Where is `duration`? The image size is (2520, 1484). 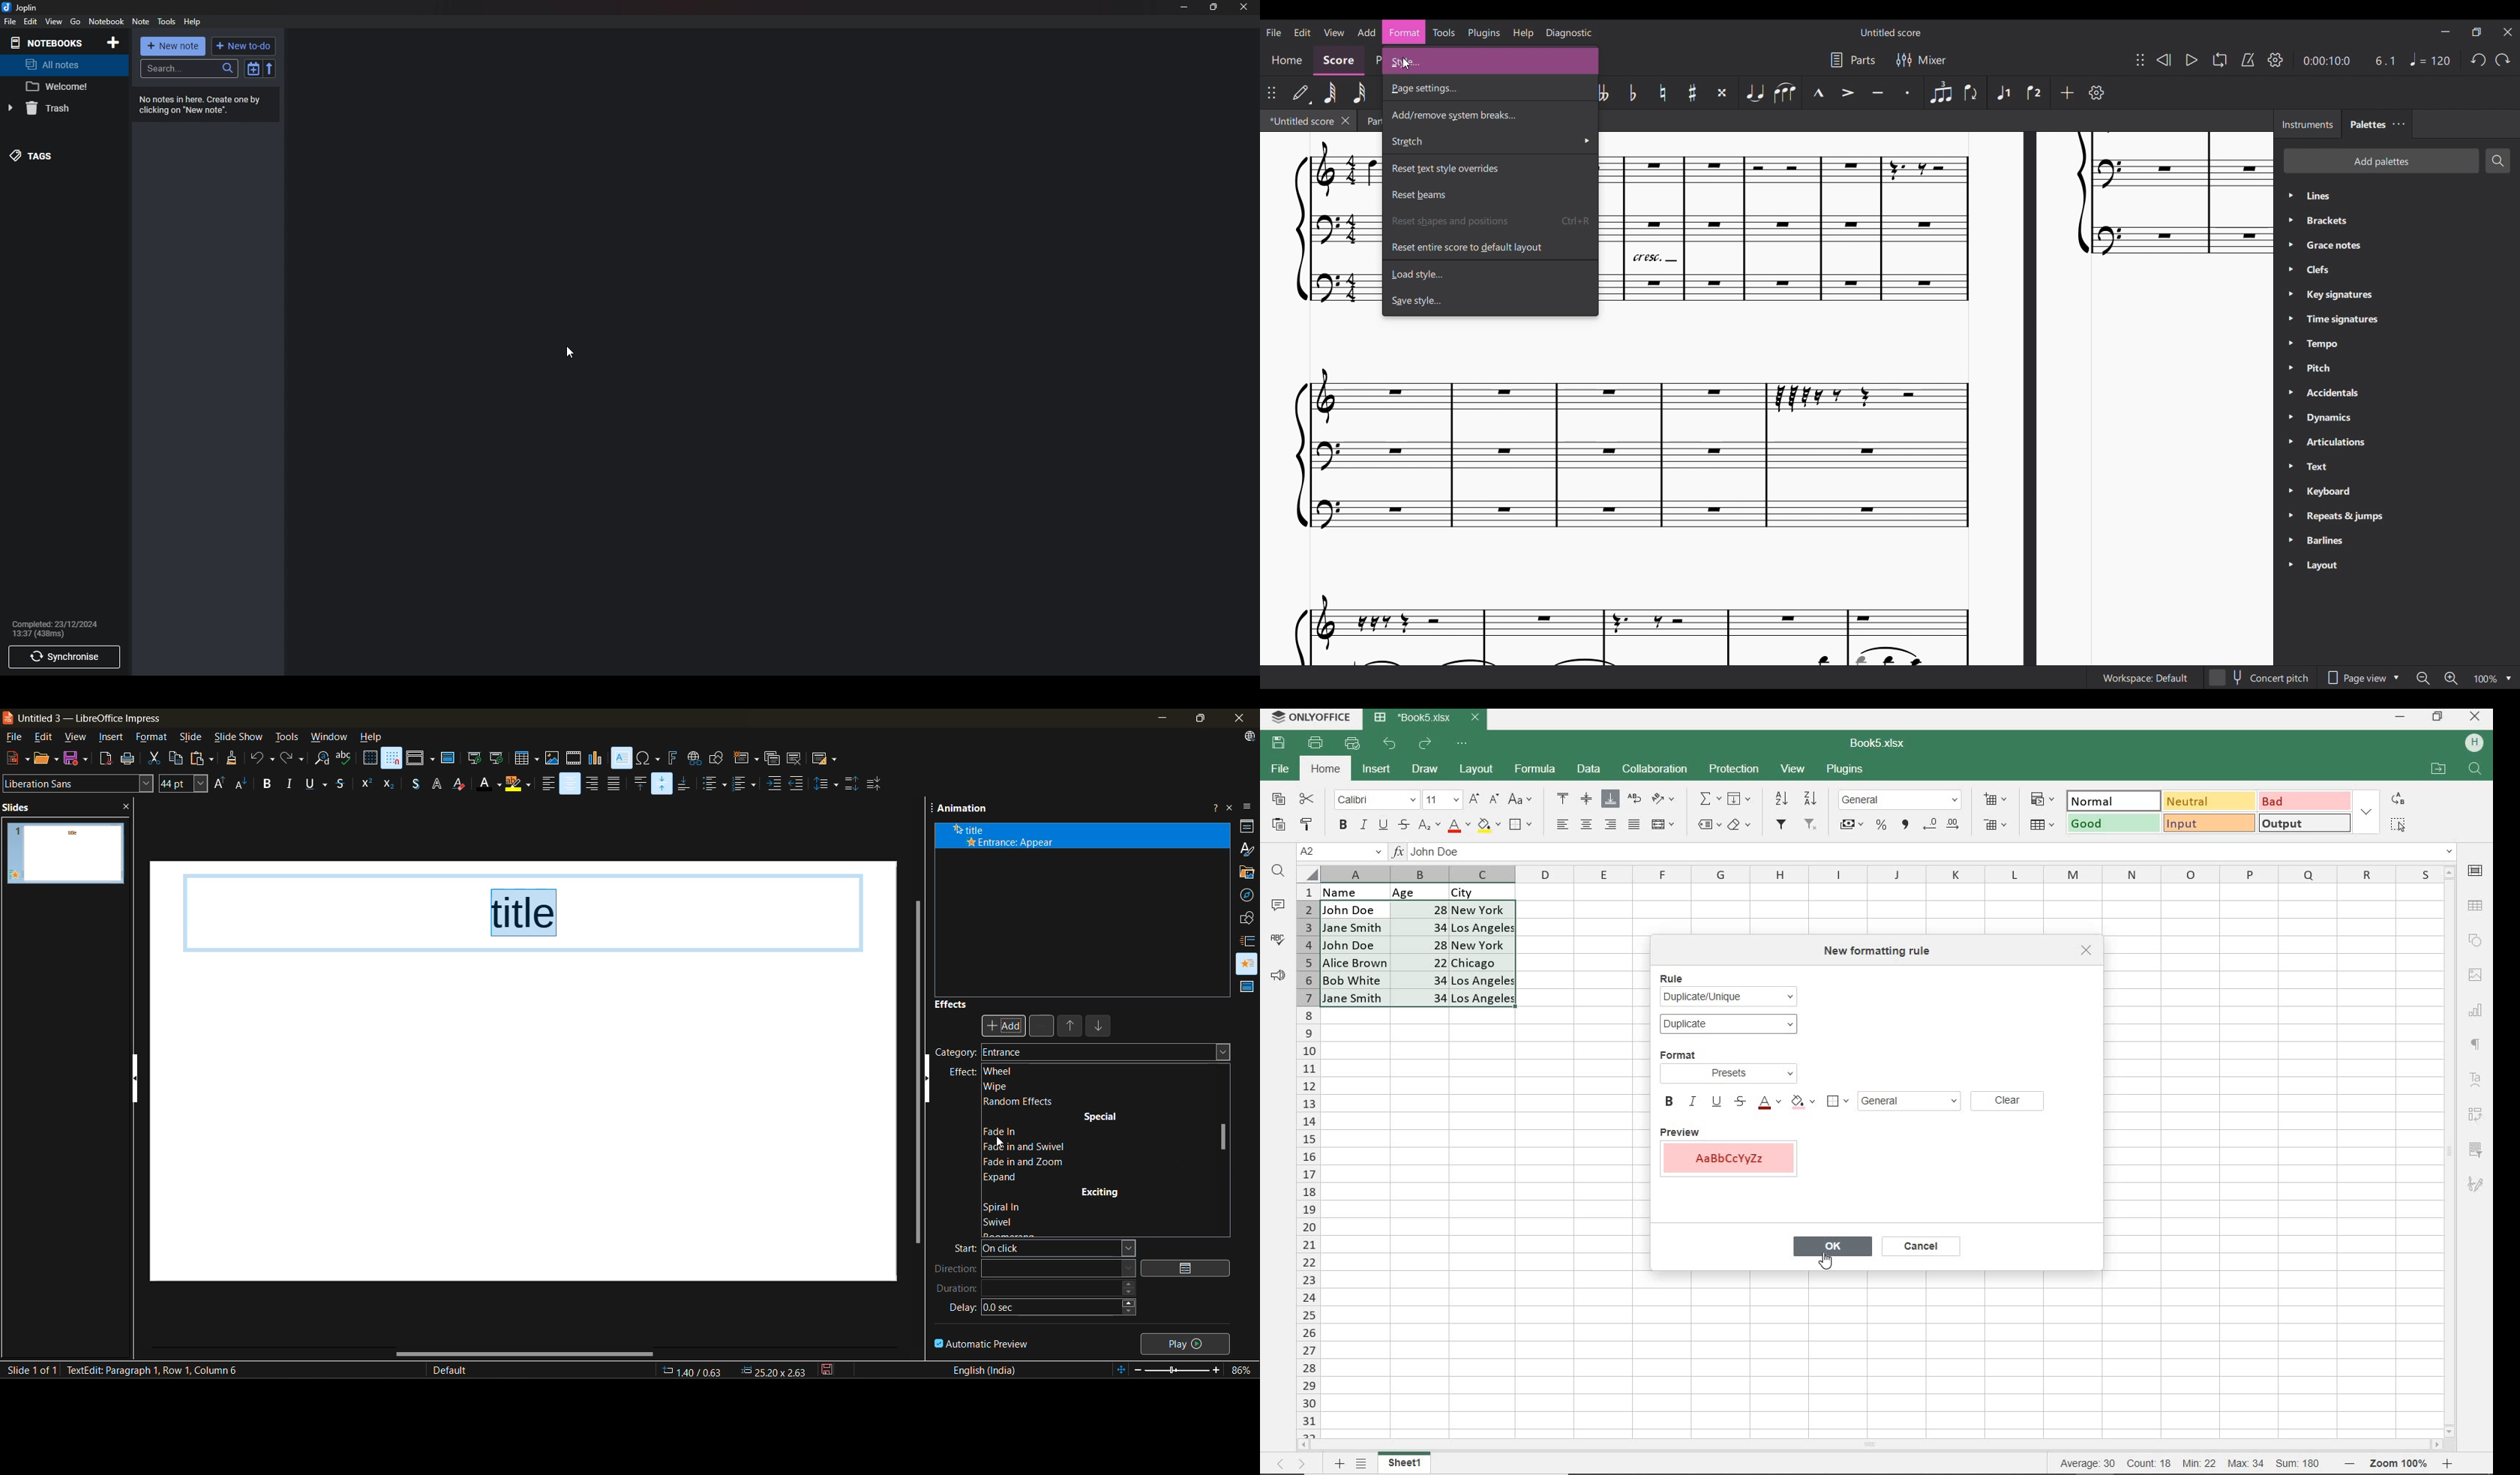 duration is located at coordinates (1036, 1293).